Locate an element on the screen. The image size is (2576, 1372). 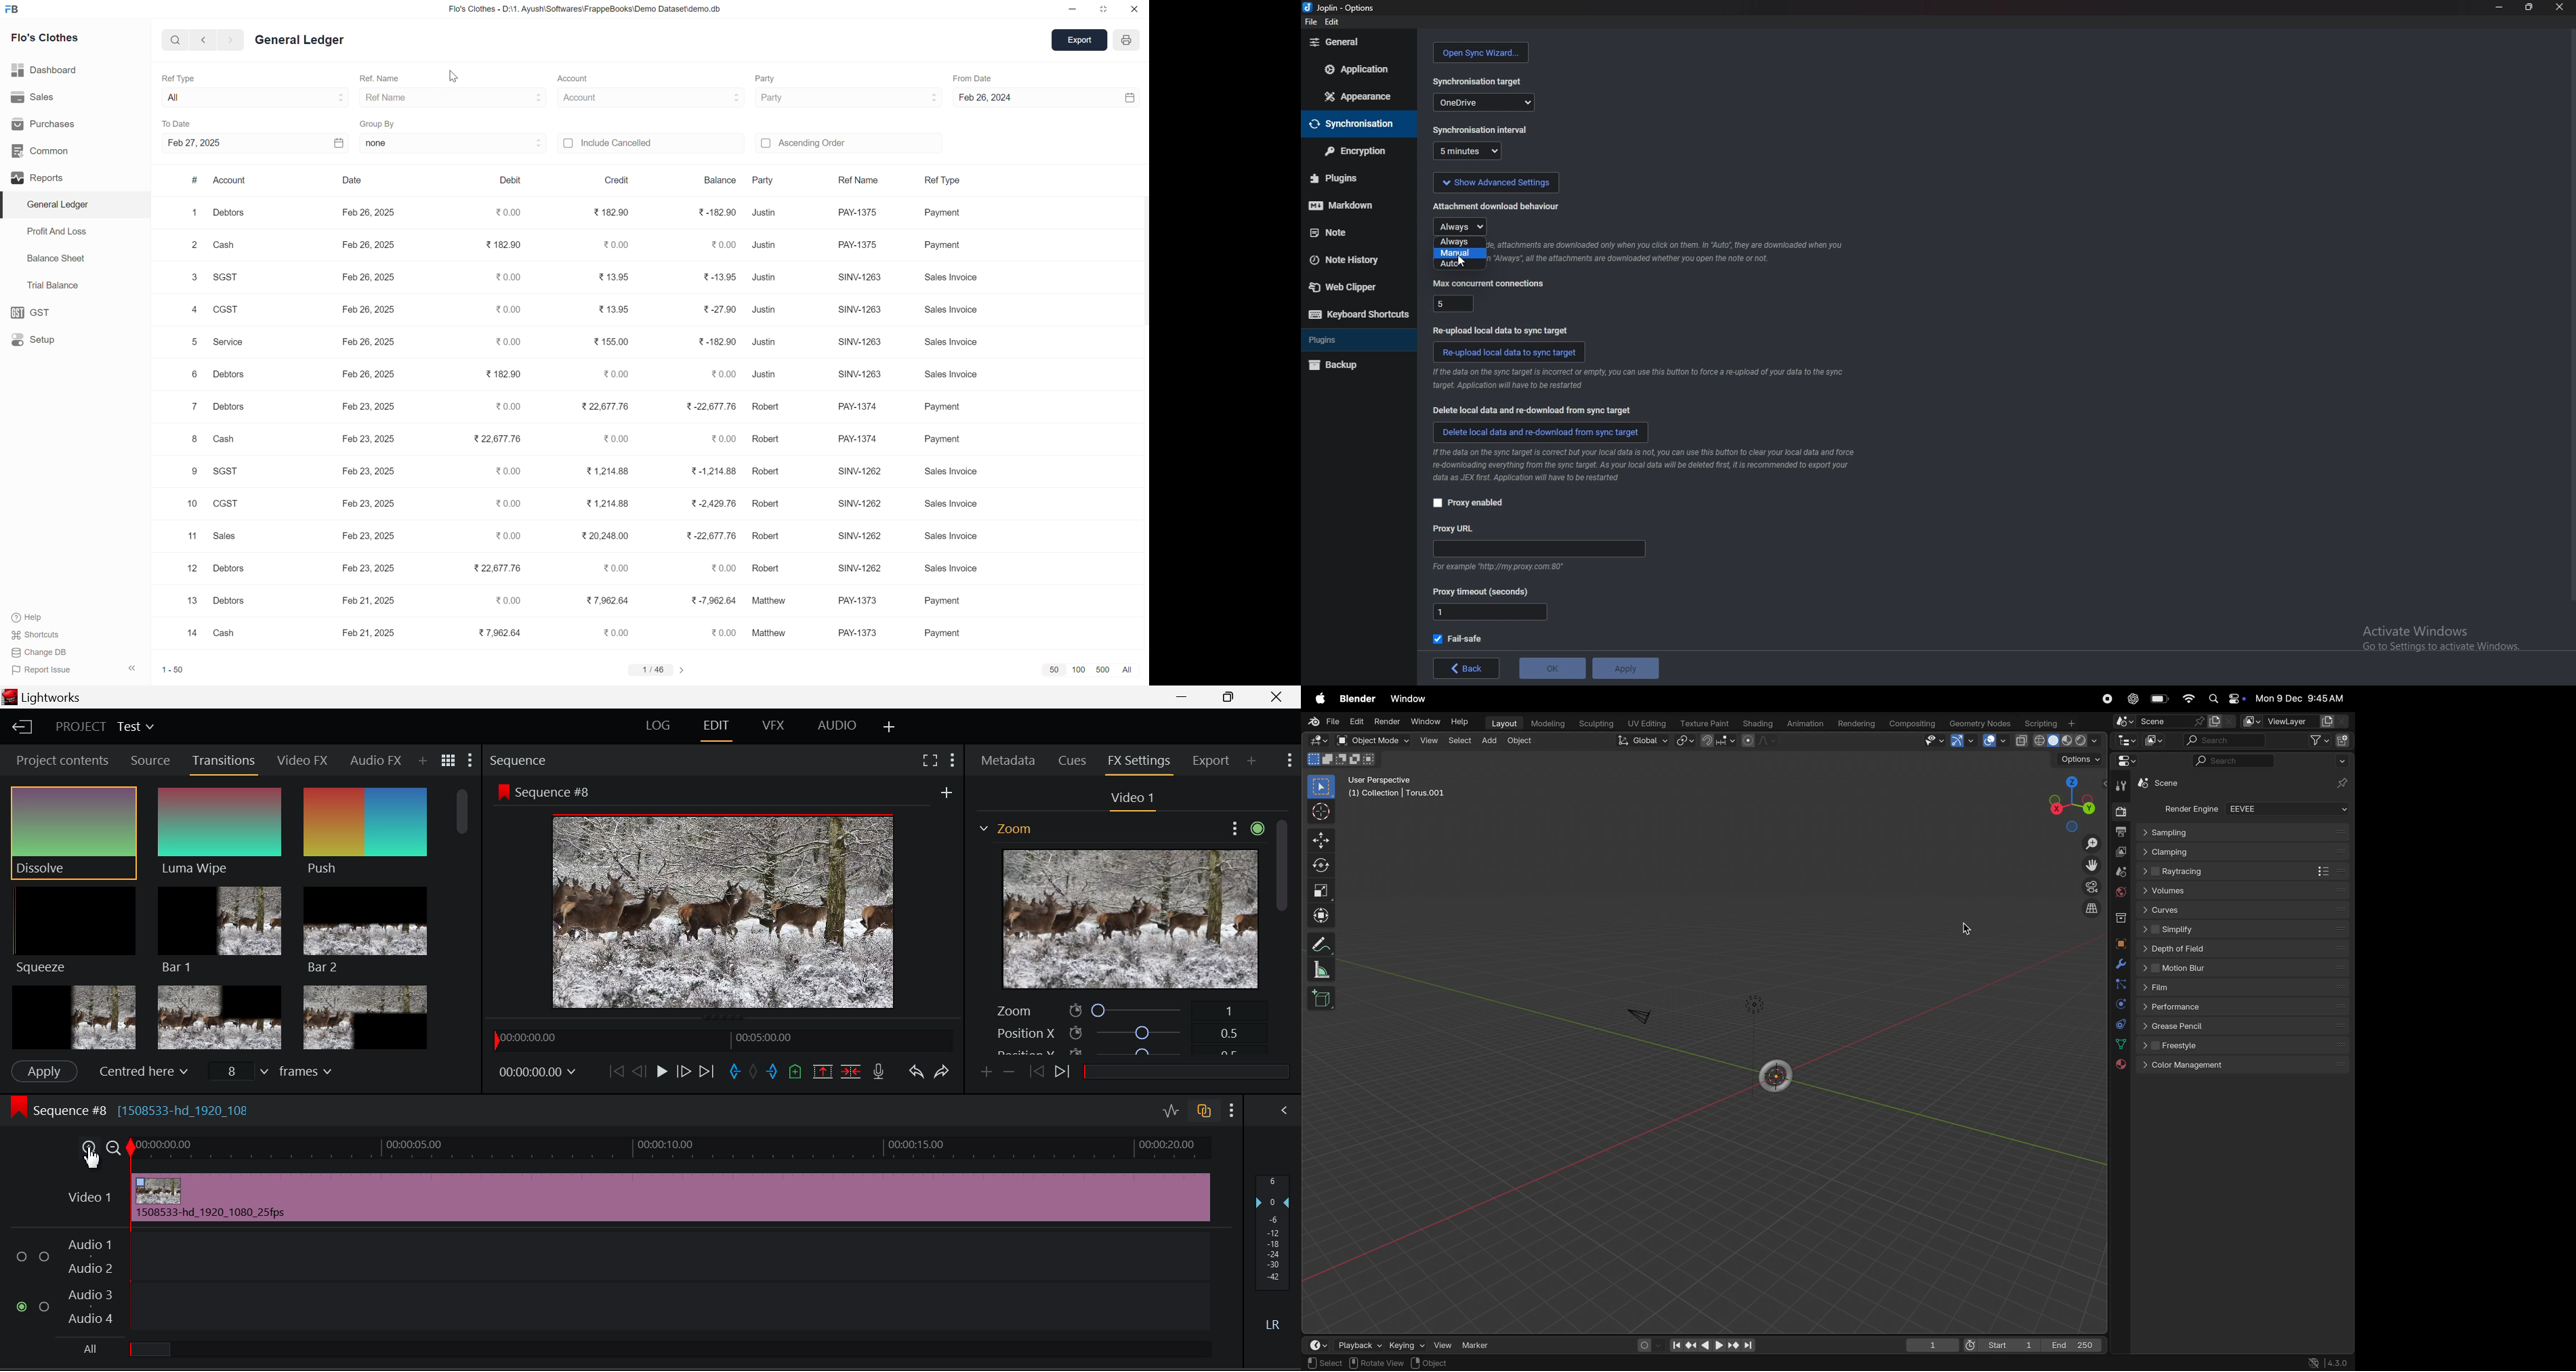
Video Layer is located at coordinates (90, 1196).